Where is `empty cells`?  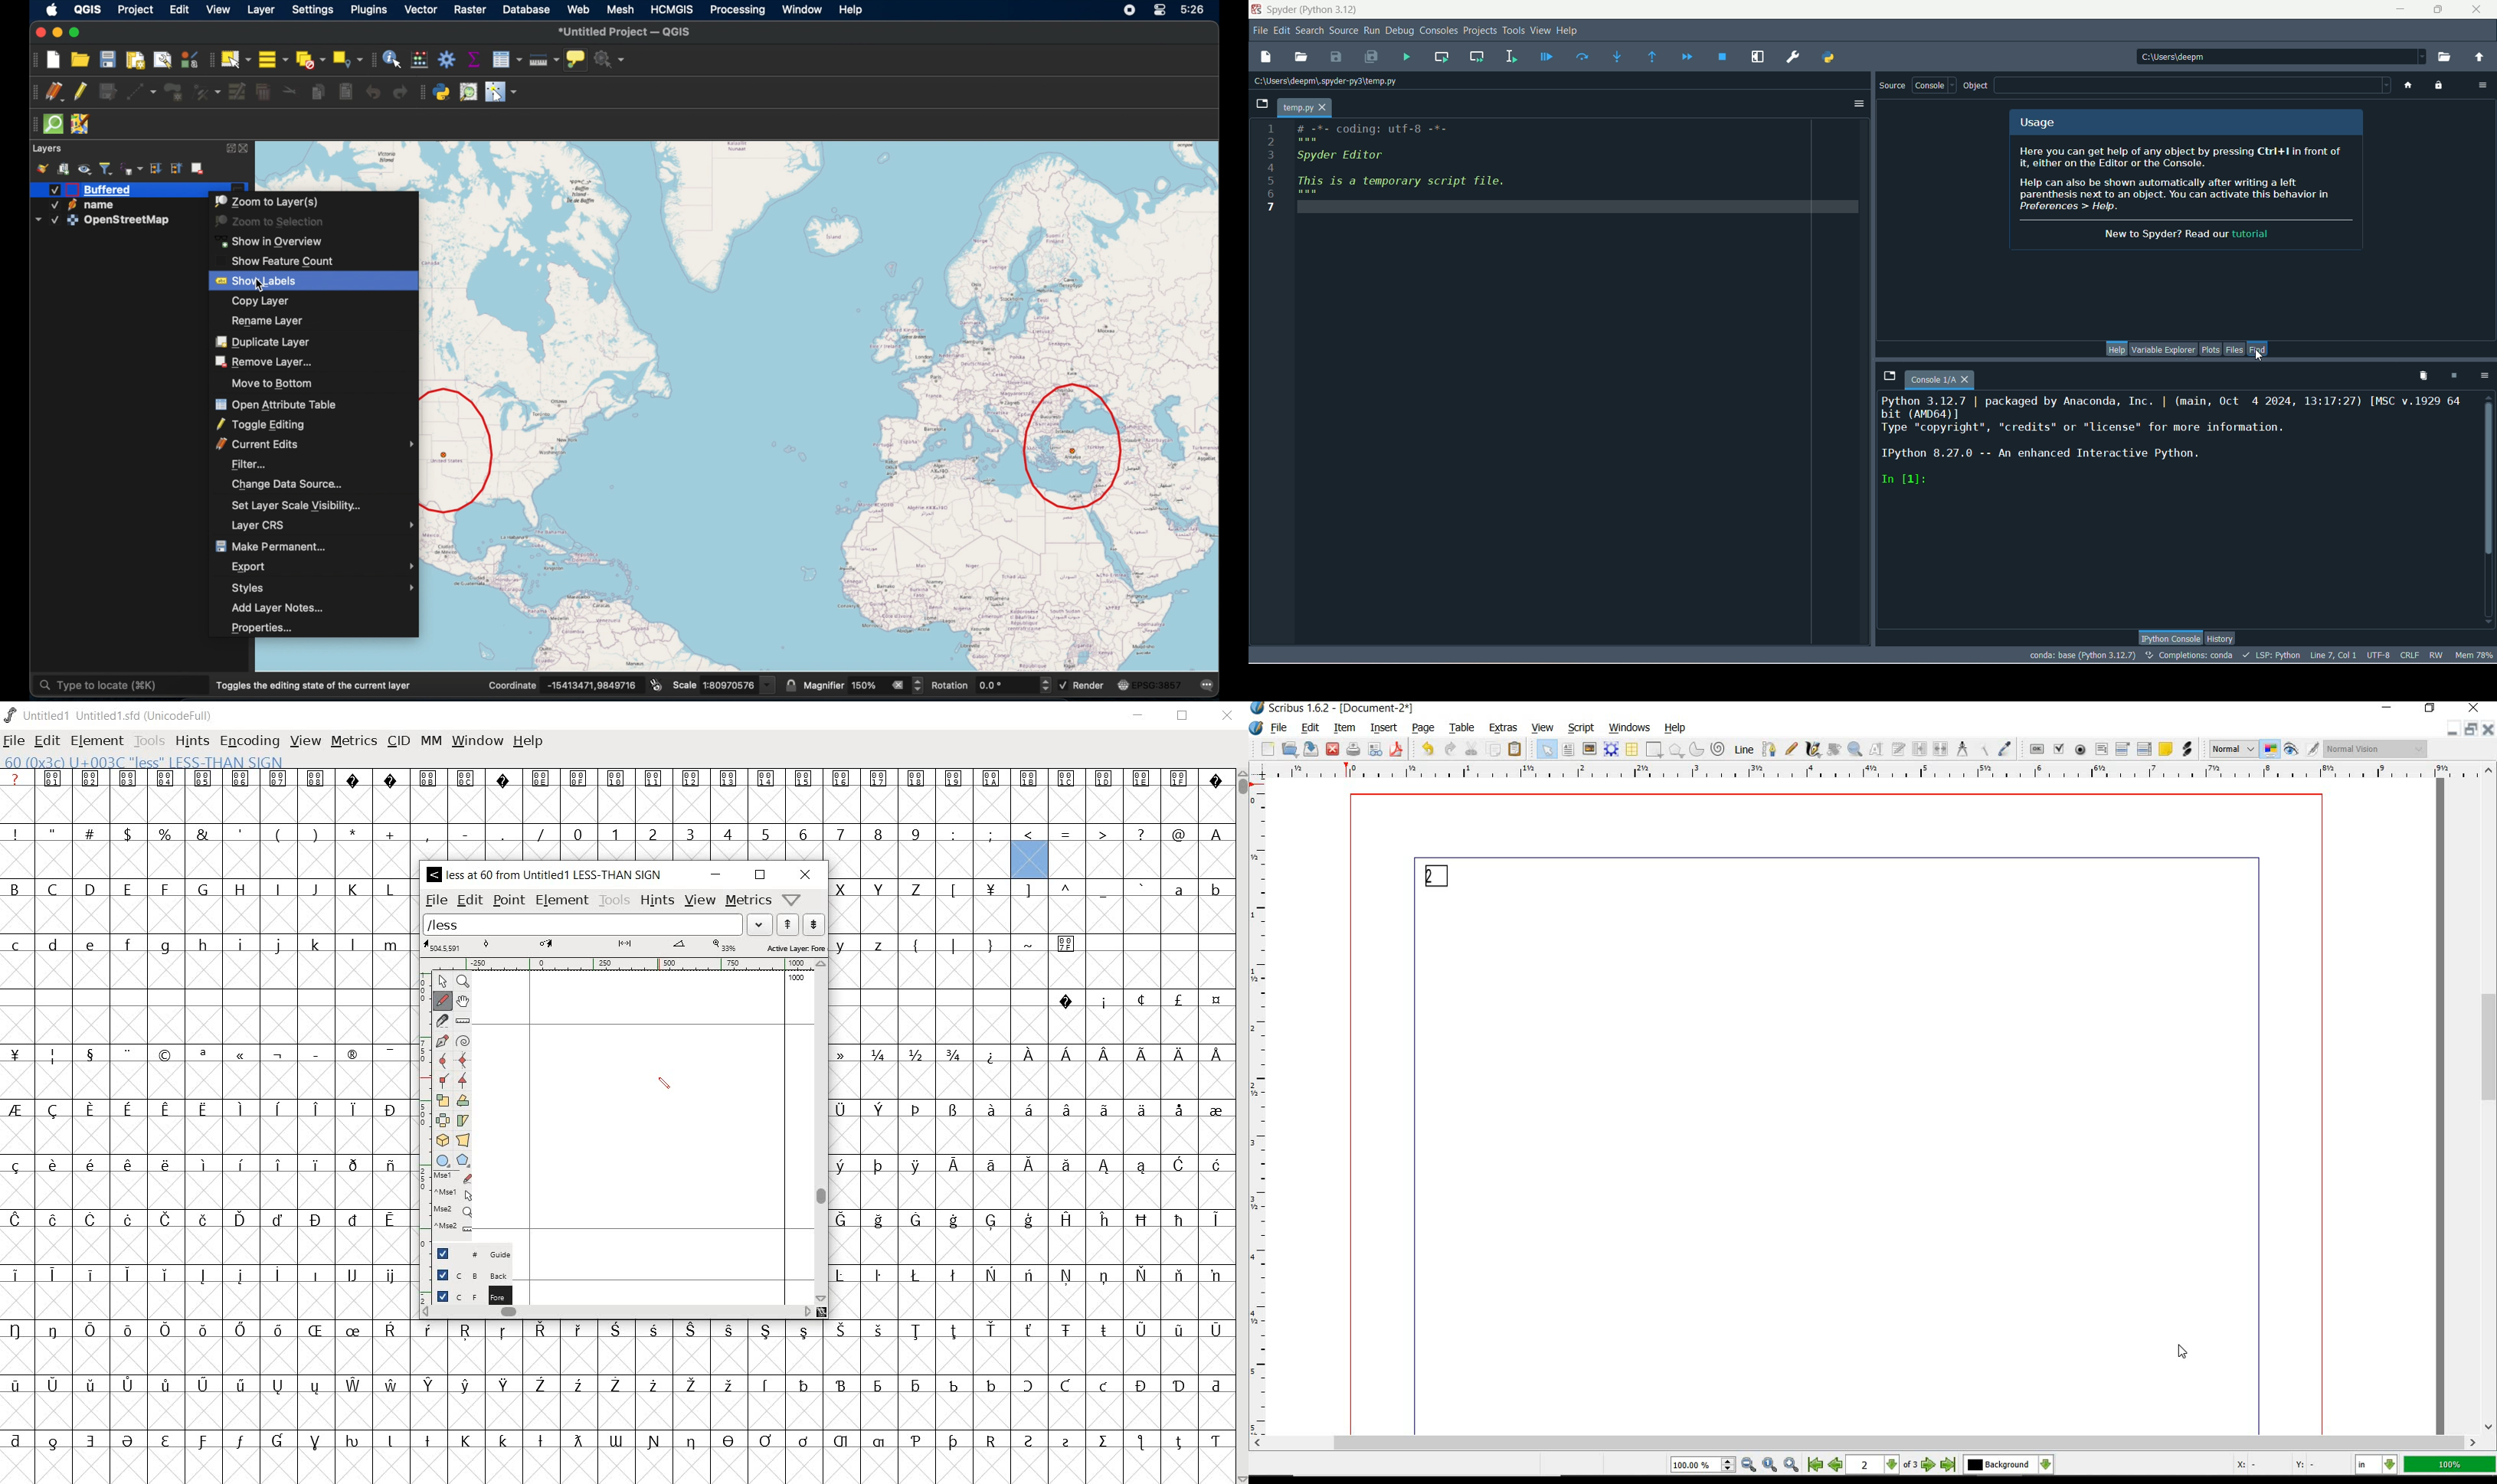
empty cells is located at coordinates (614, 804).